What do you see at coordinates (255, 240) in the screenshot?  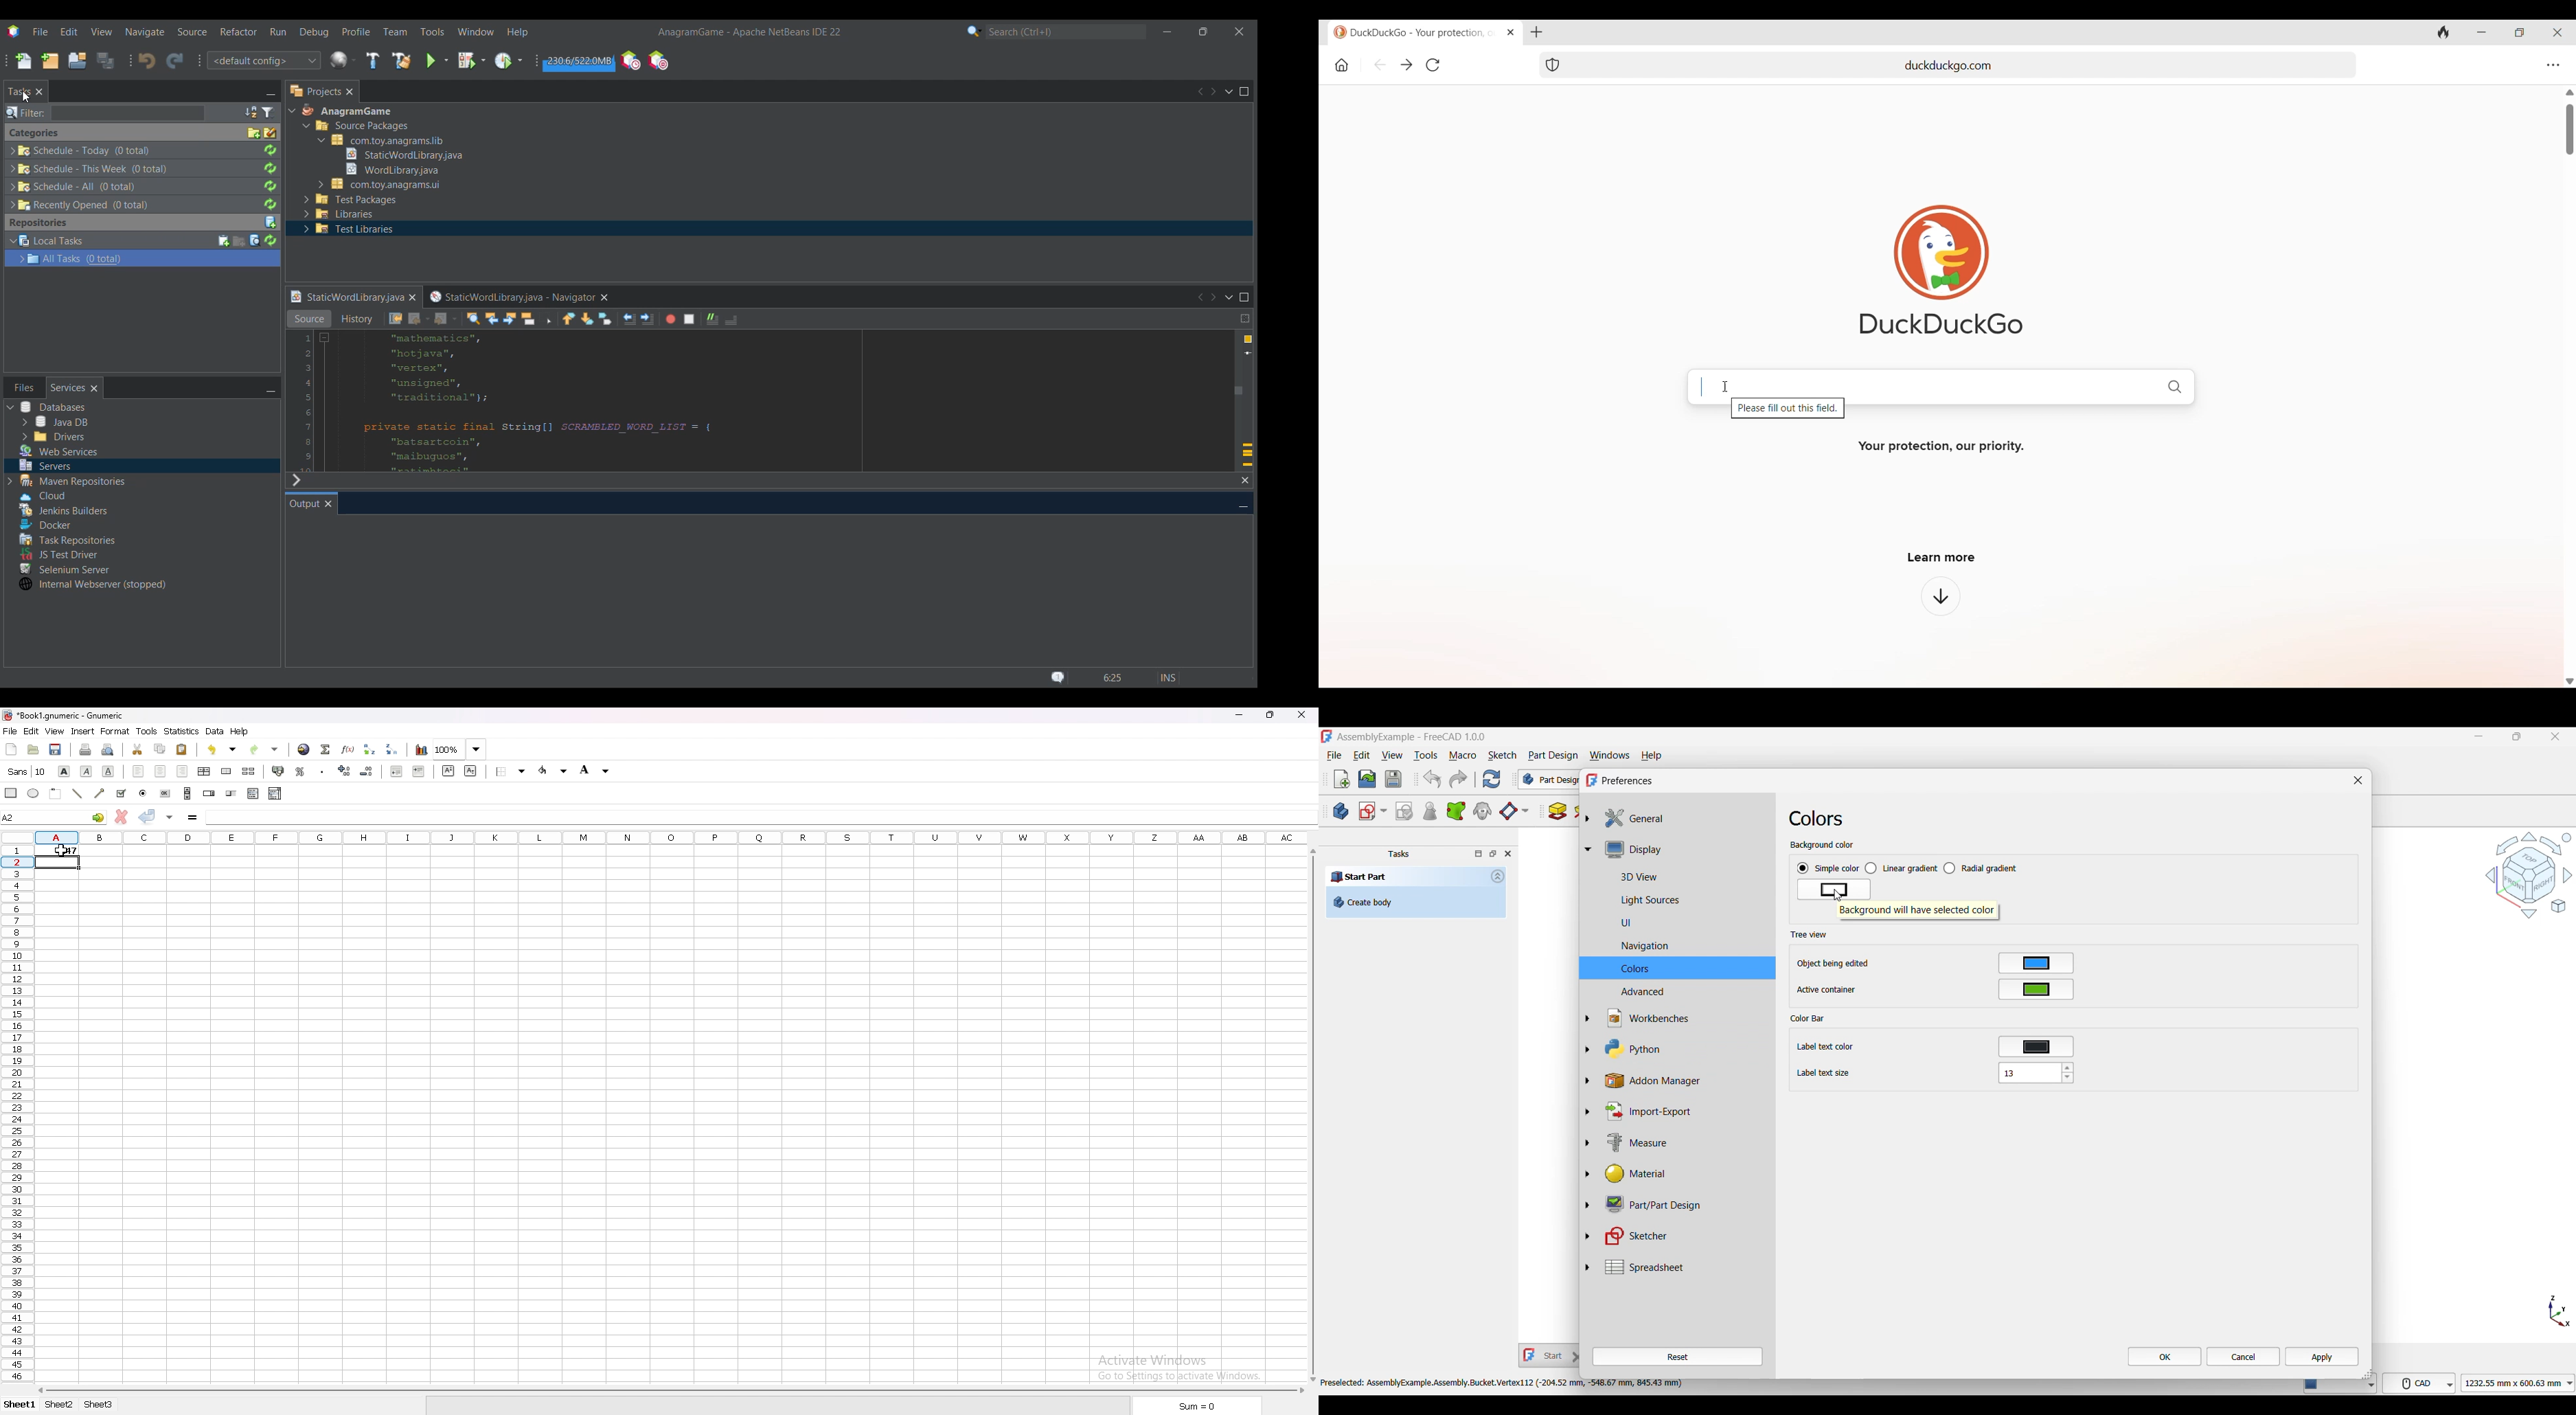 I see `Search task in repository` at bounding box center [255, 240].